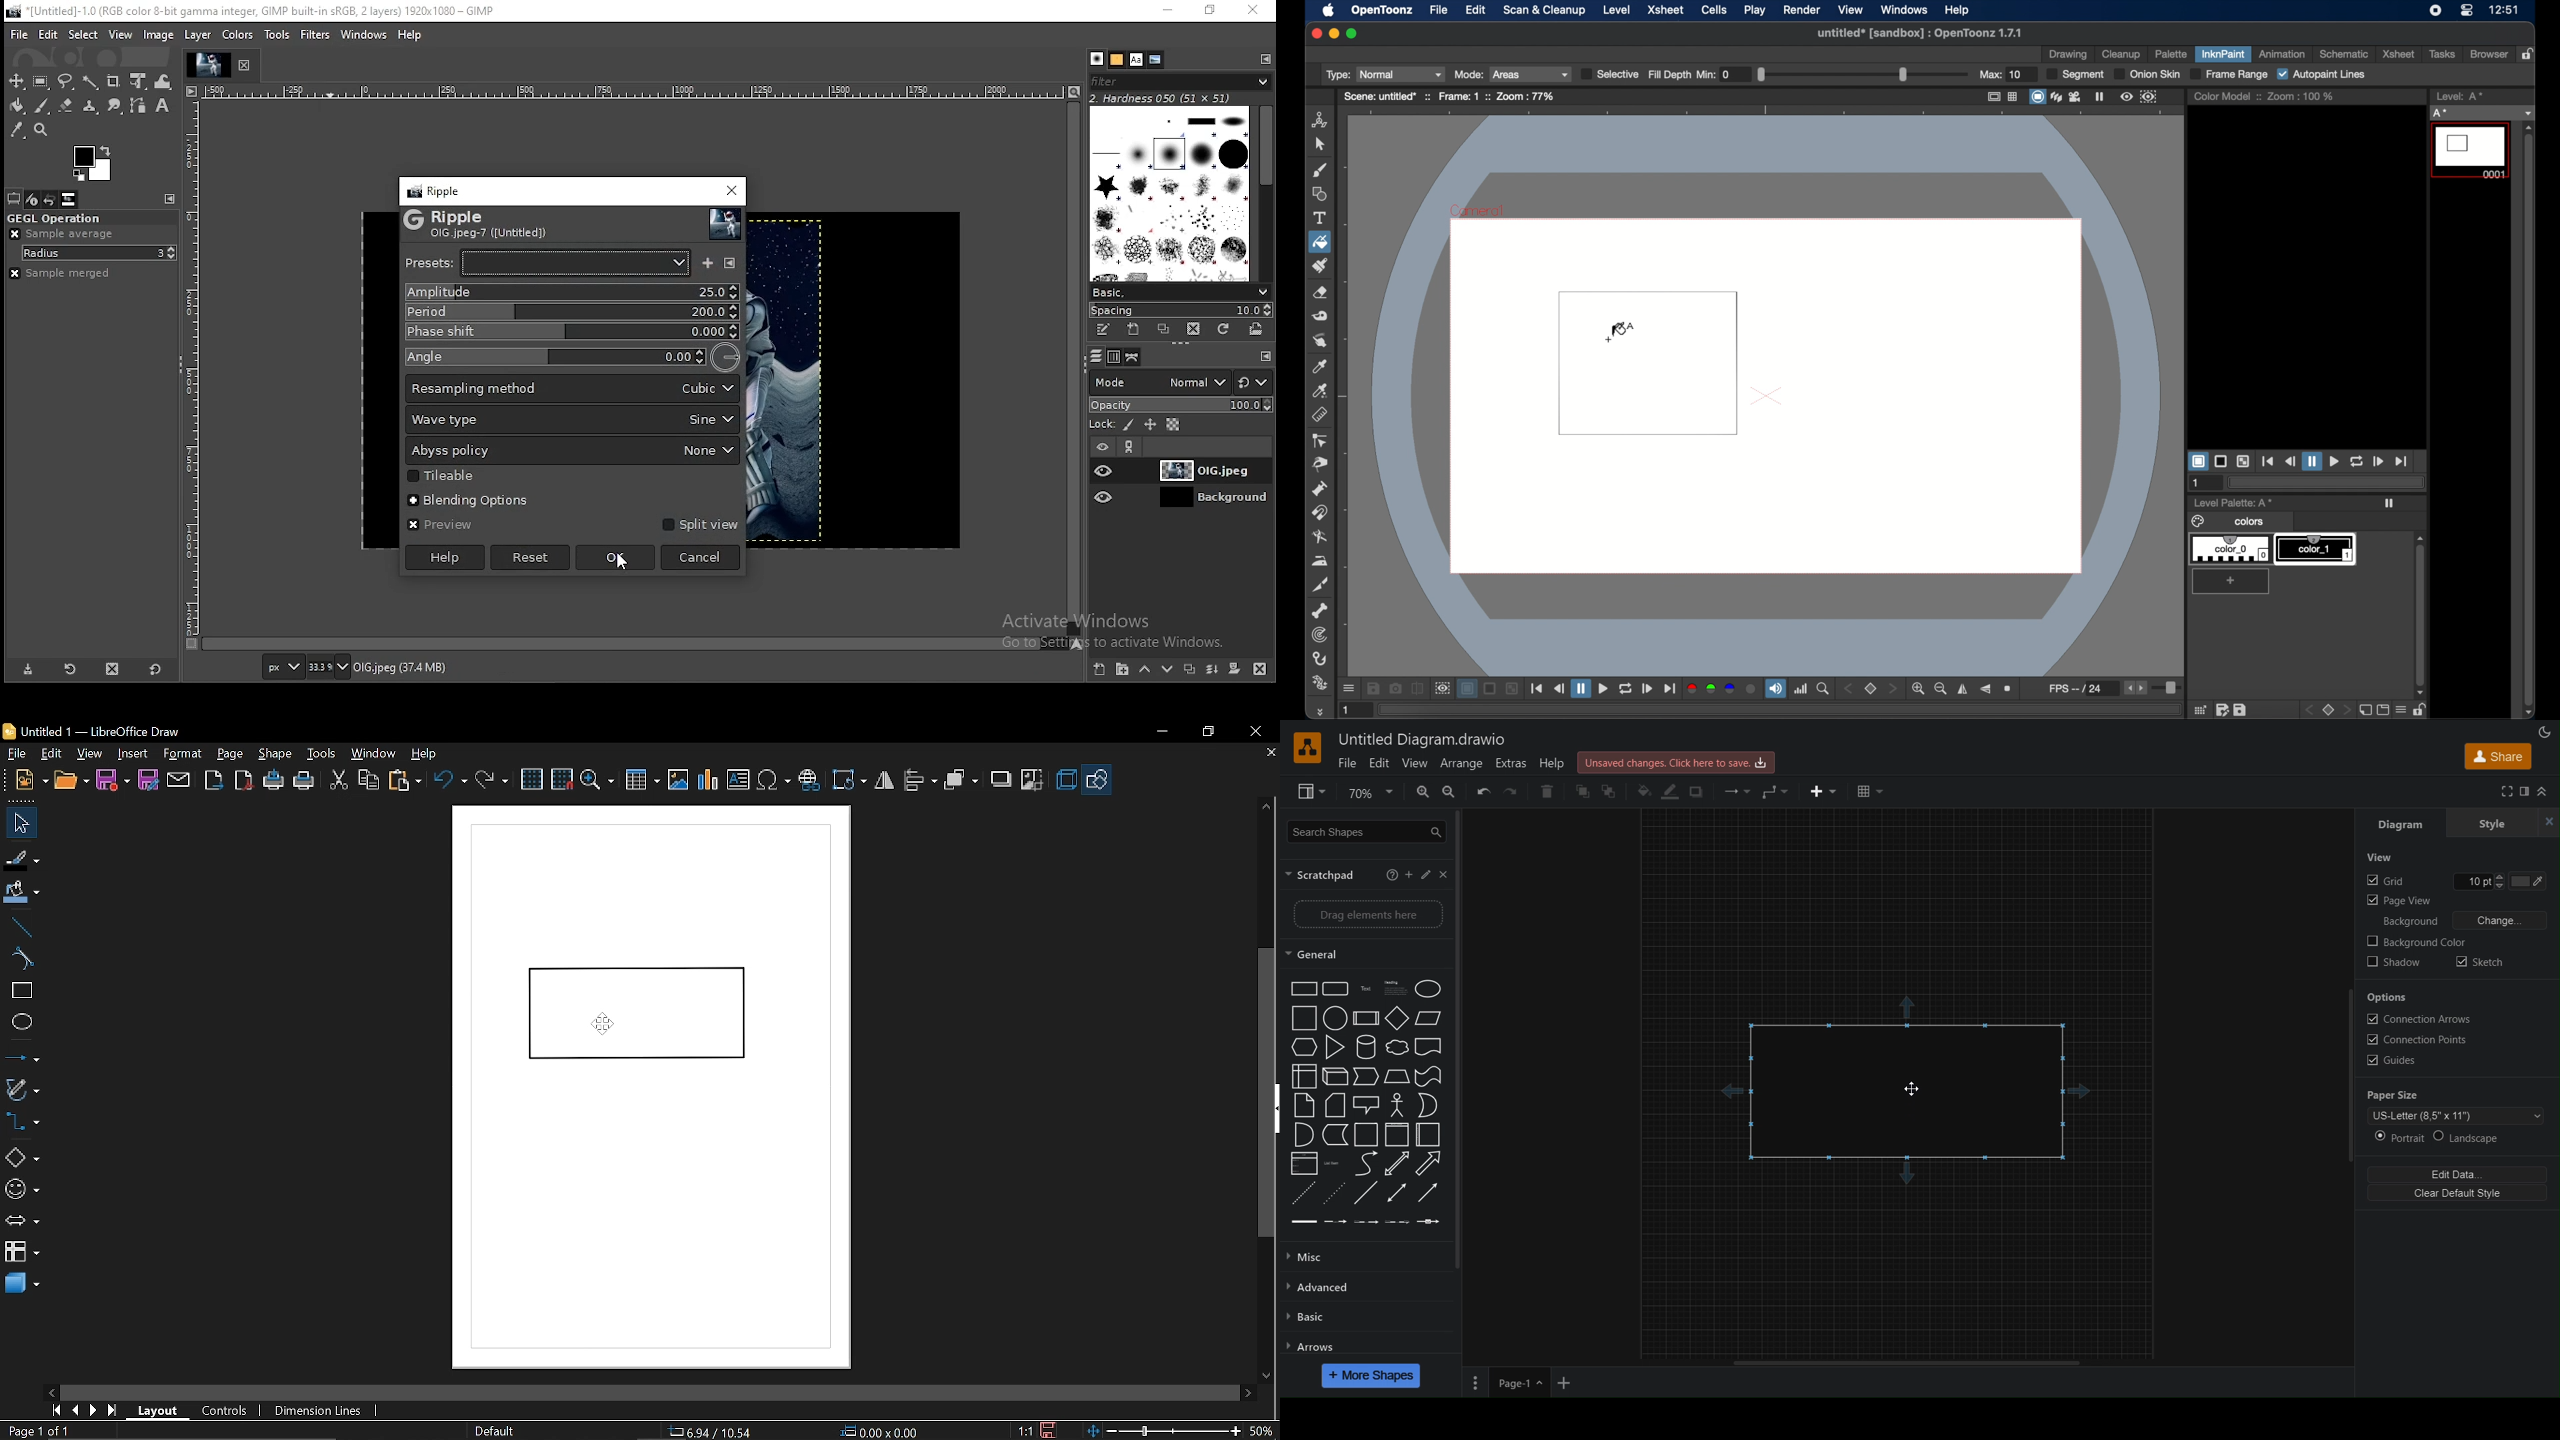 The height and width of the screenshot is (1456, 2576). I want to click on View, so click(1305, 793).